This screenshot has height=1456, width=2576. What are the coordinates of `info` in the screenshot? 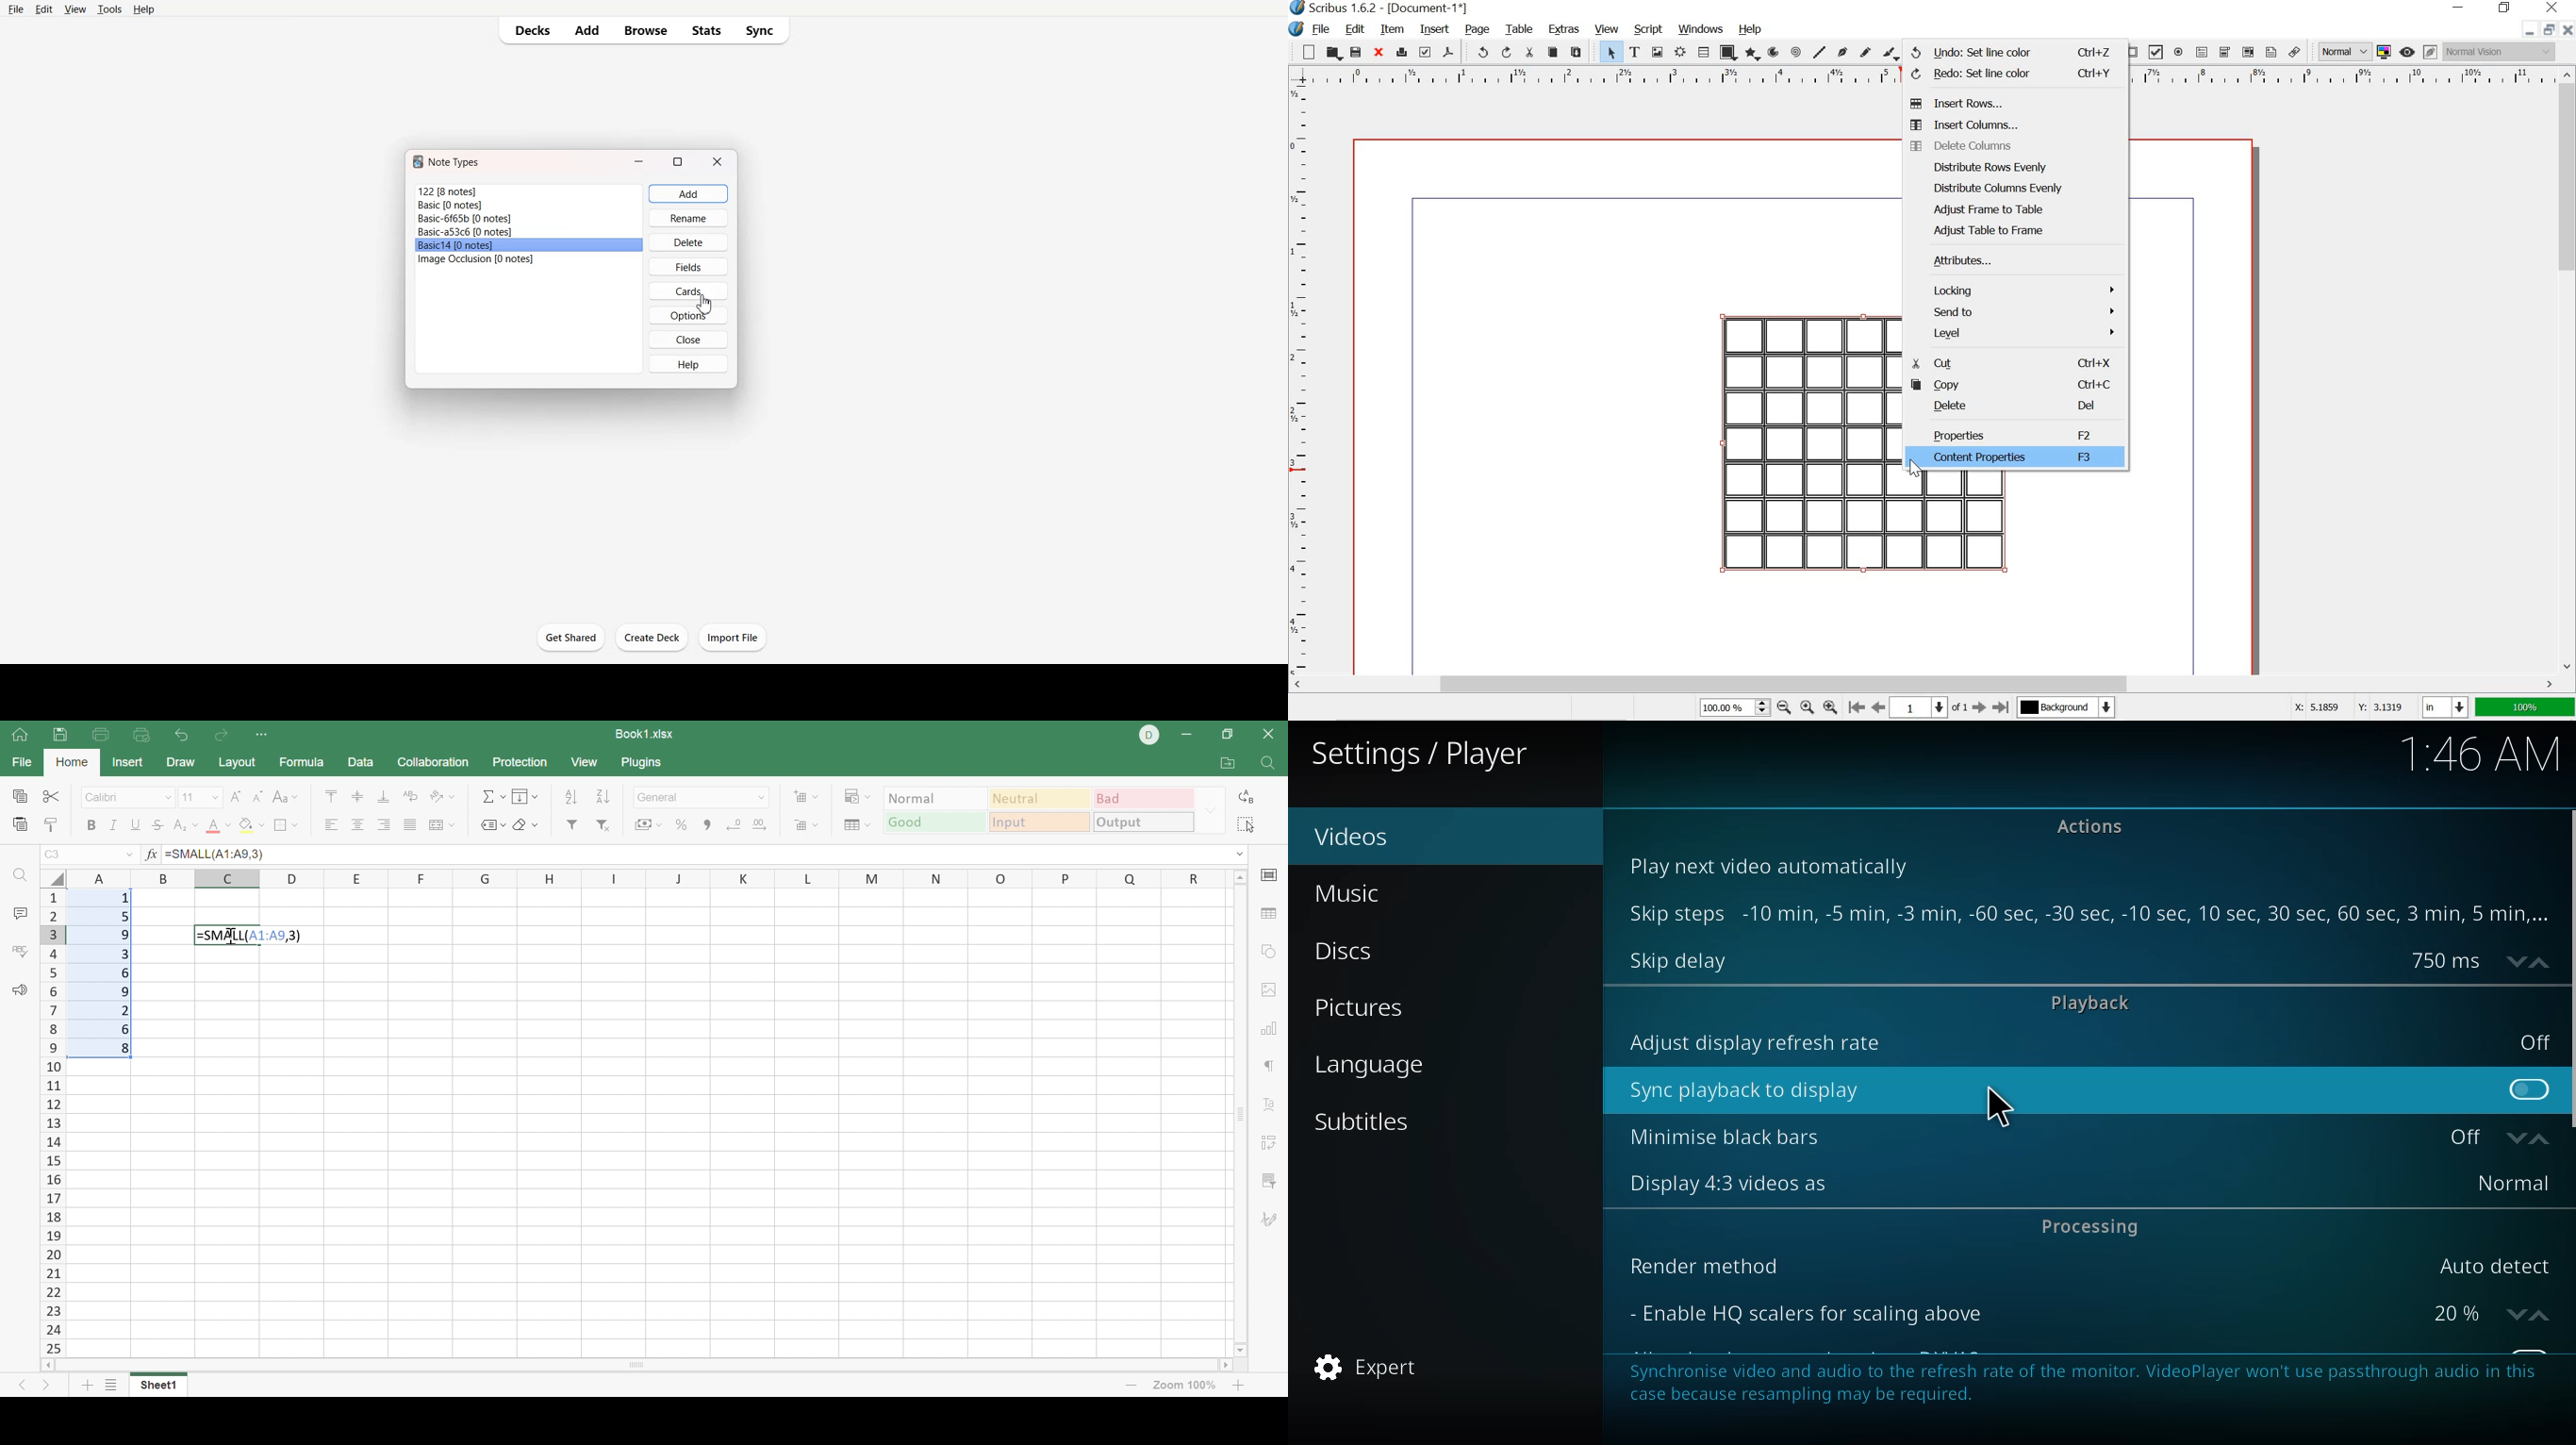 It's located at (2084, 1382).